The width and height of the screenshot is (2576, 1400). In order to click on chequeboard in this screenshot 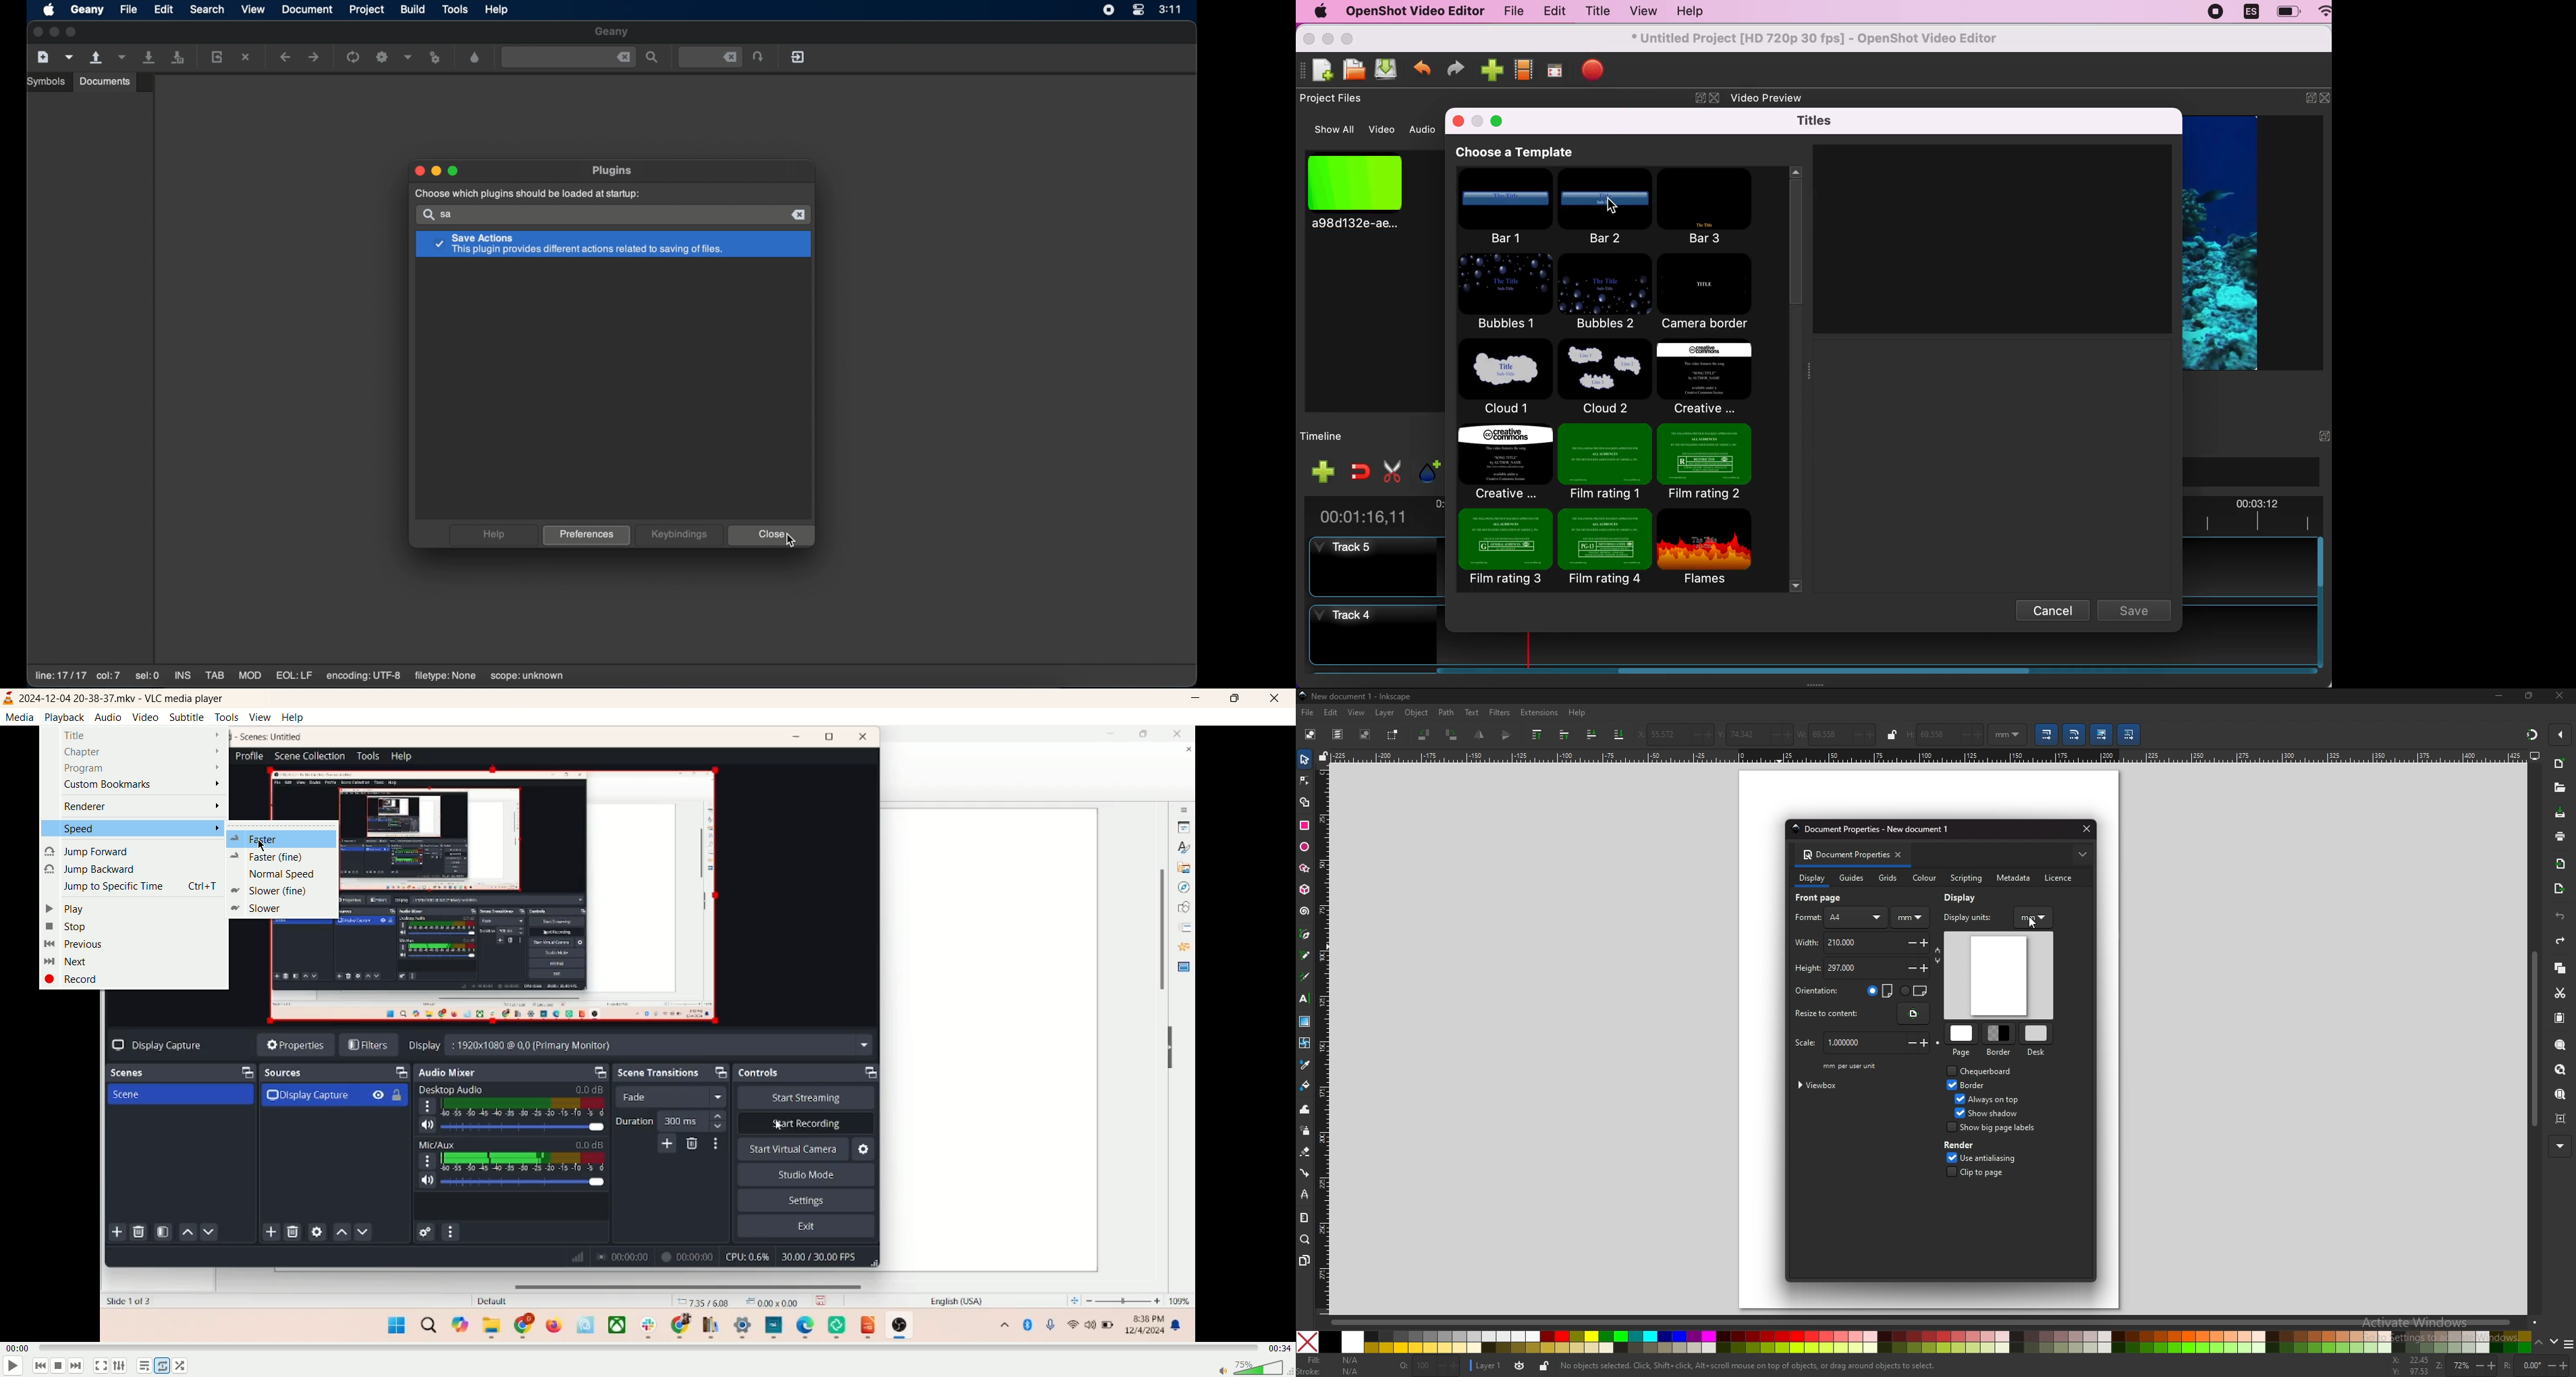, I will do `click(1990, 1071)`.